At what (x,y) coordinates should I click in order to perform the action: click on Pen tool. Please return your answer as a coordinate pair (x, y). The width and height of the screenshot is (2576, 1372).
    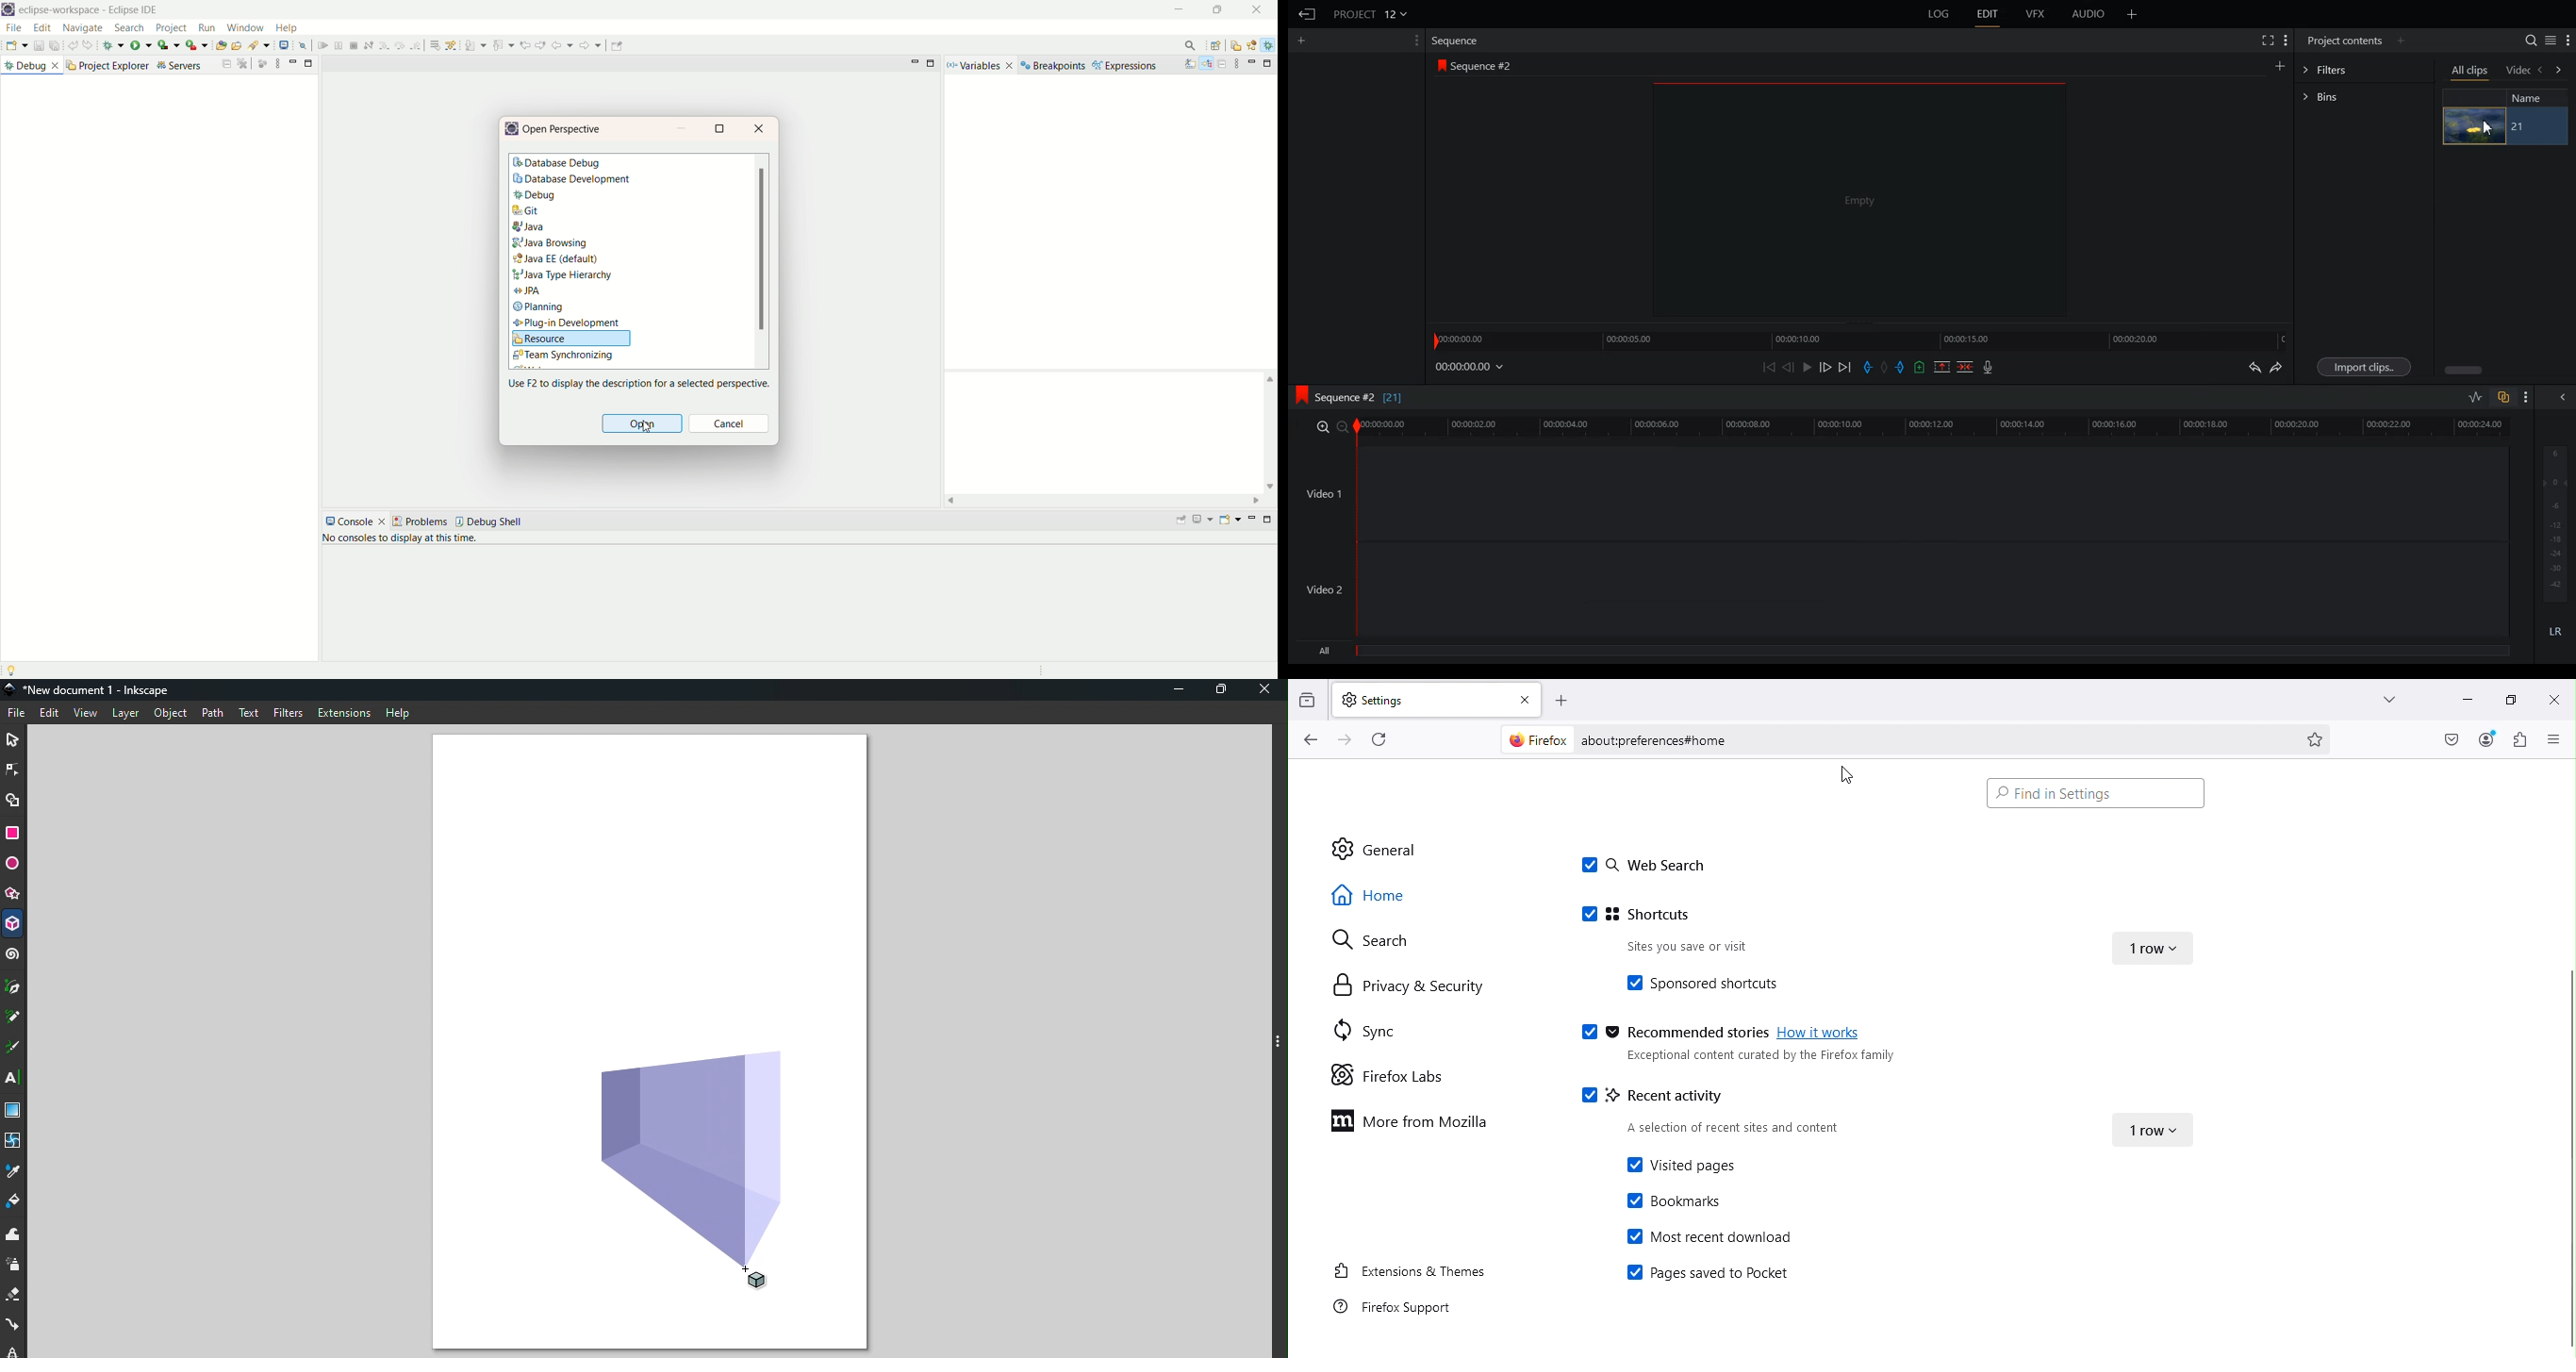
    Looking at the image, I should click on (15, 988).